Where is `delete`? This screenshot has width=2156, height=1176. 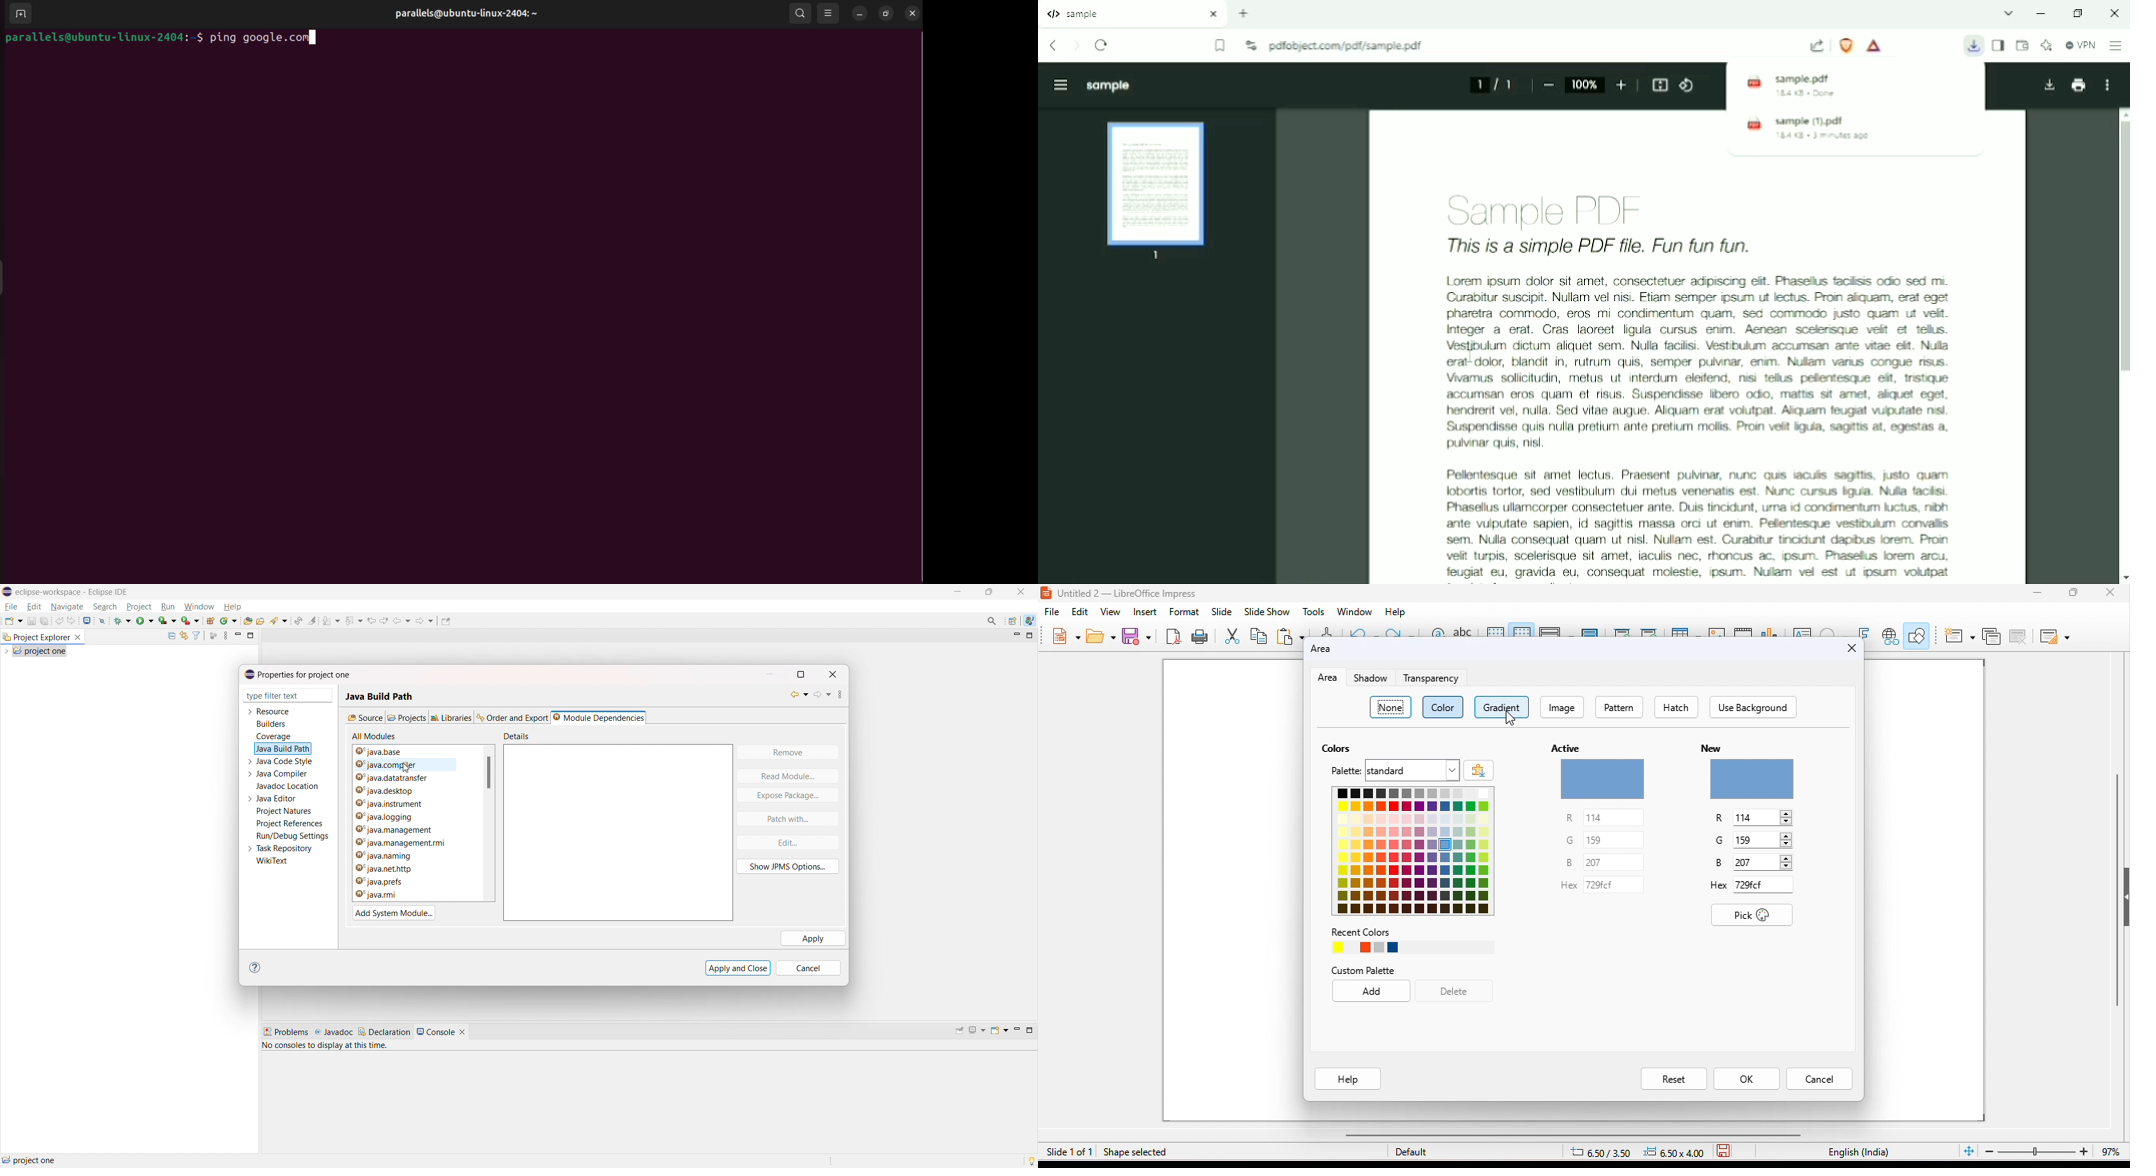
delete is located at coordinates (1459, 992).